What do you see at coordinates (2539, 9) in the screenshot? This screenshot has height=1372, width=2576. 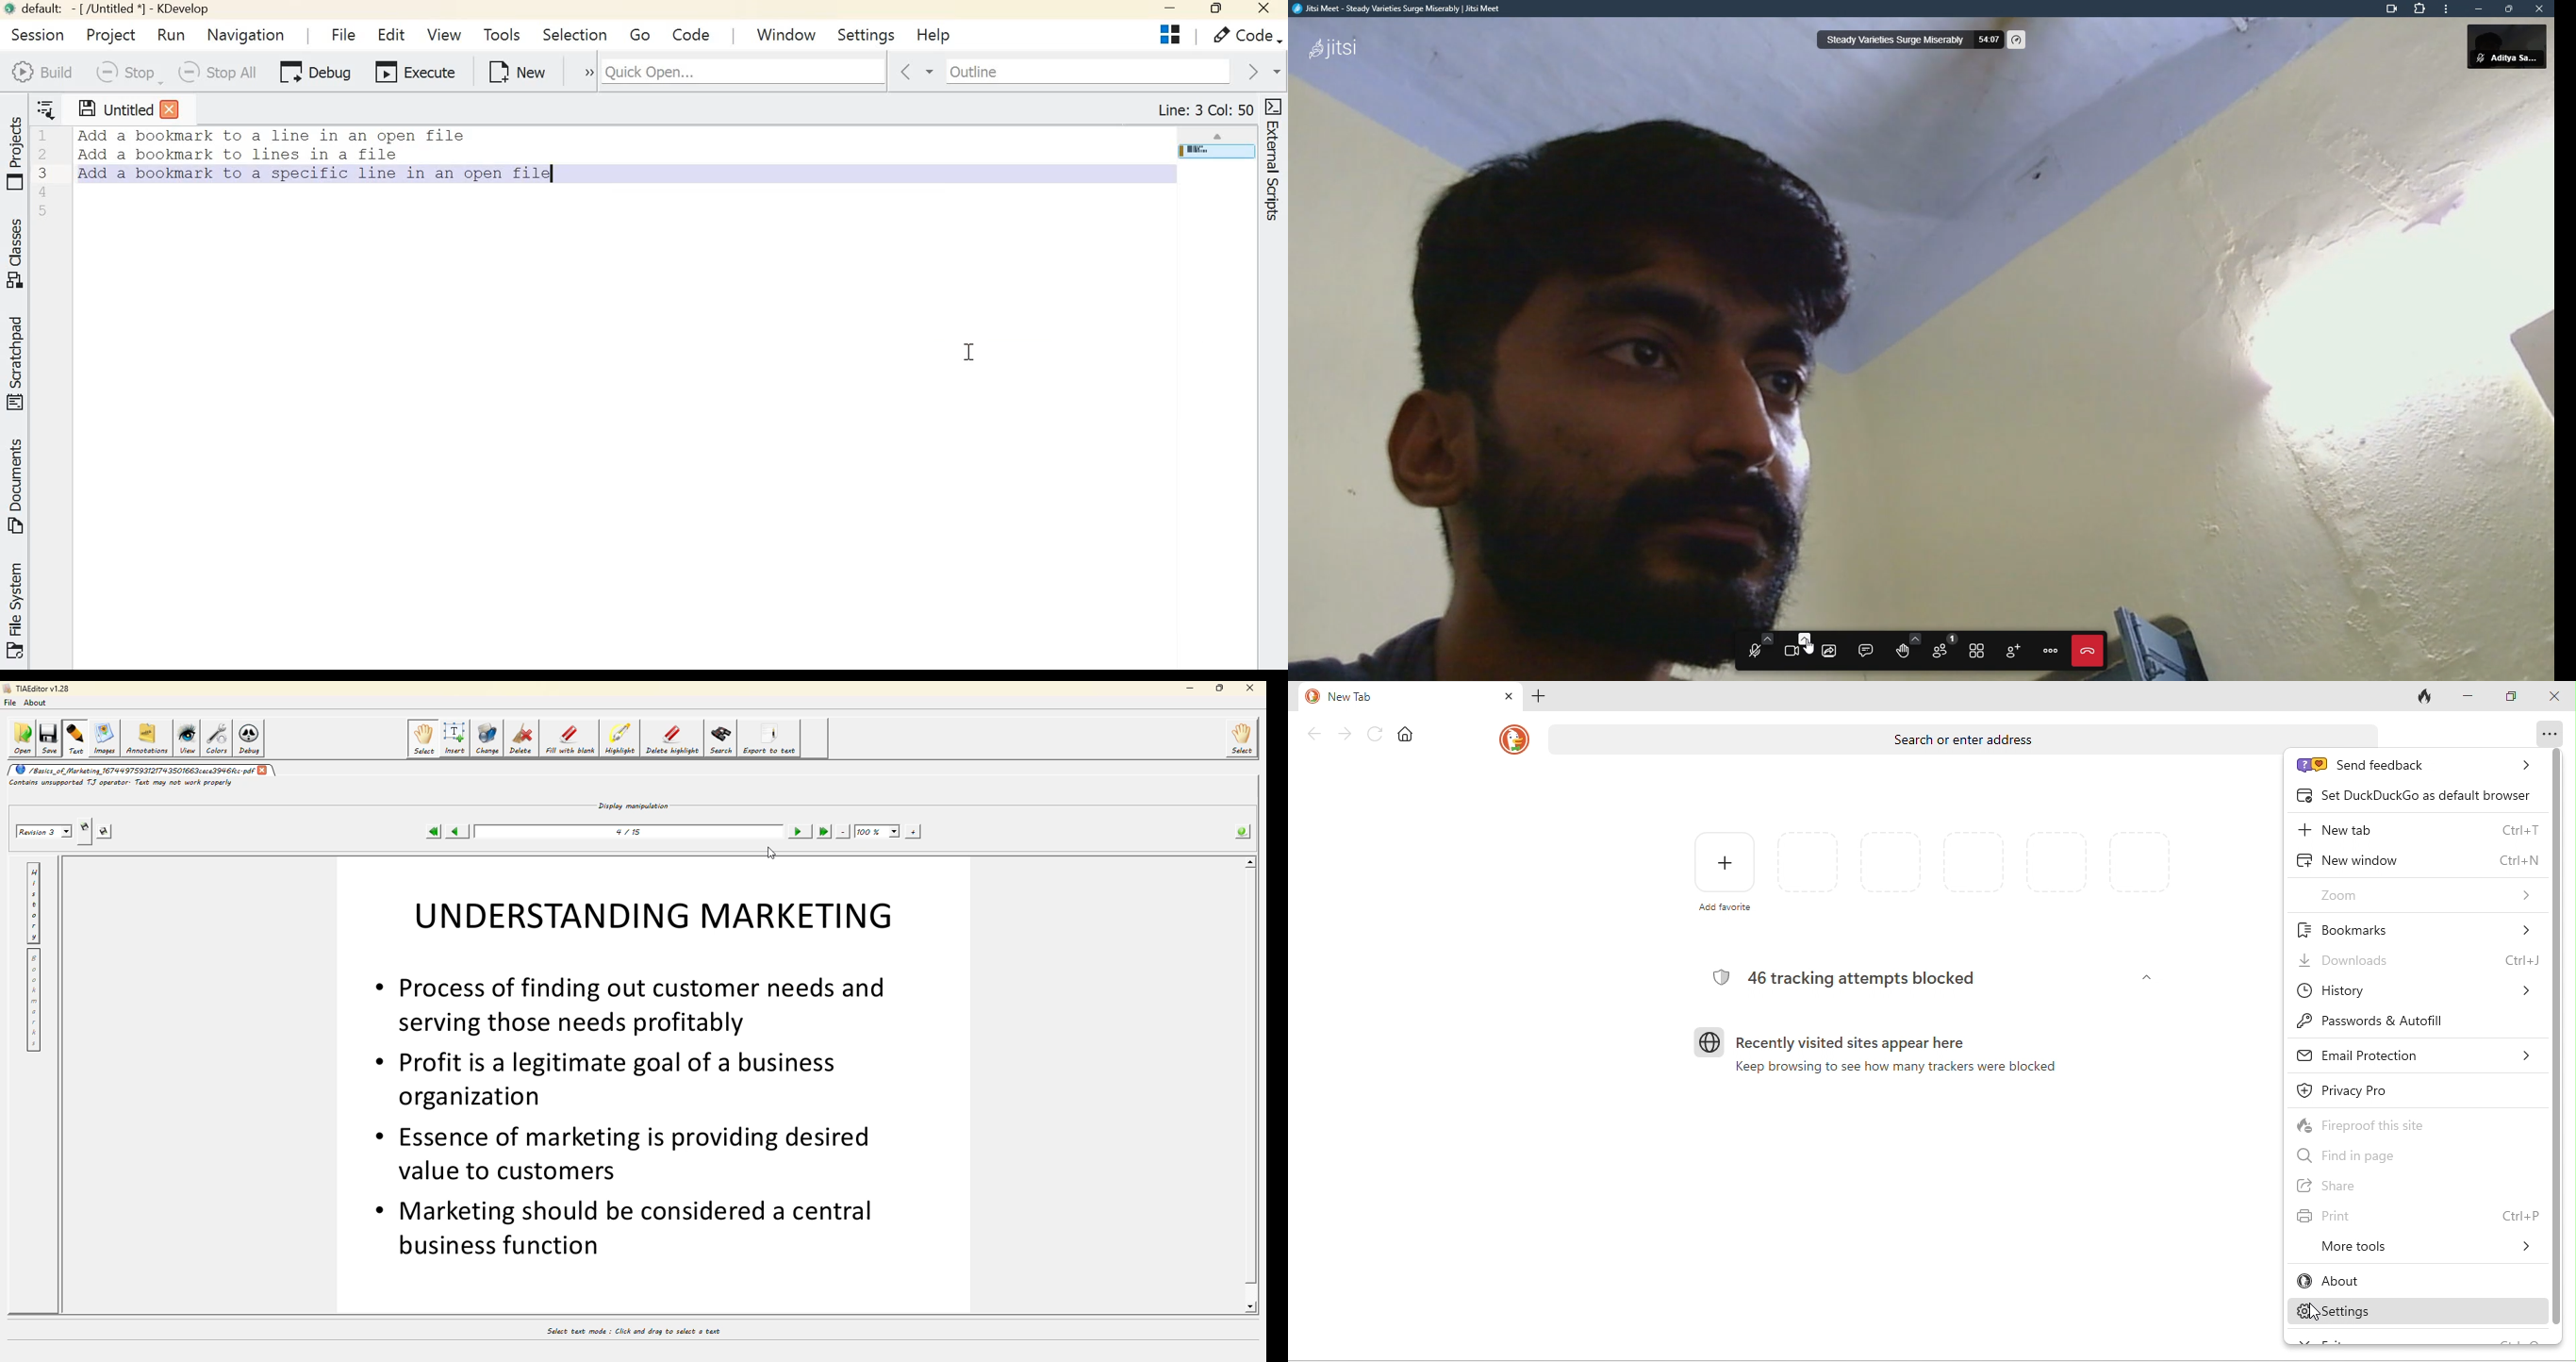 I see `close` at bounding box center [2539, 9].